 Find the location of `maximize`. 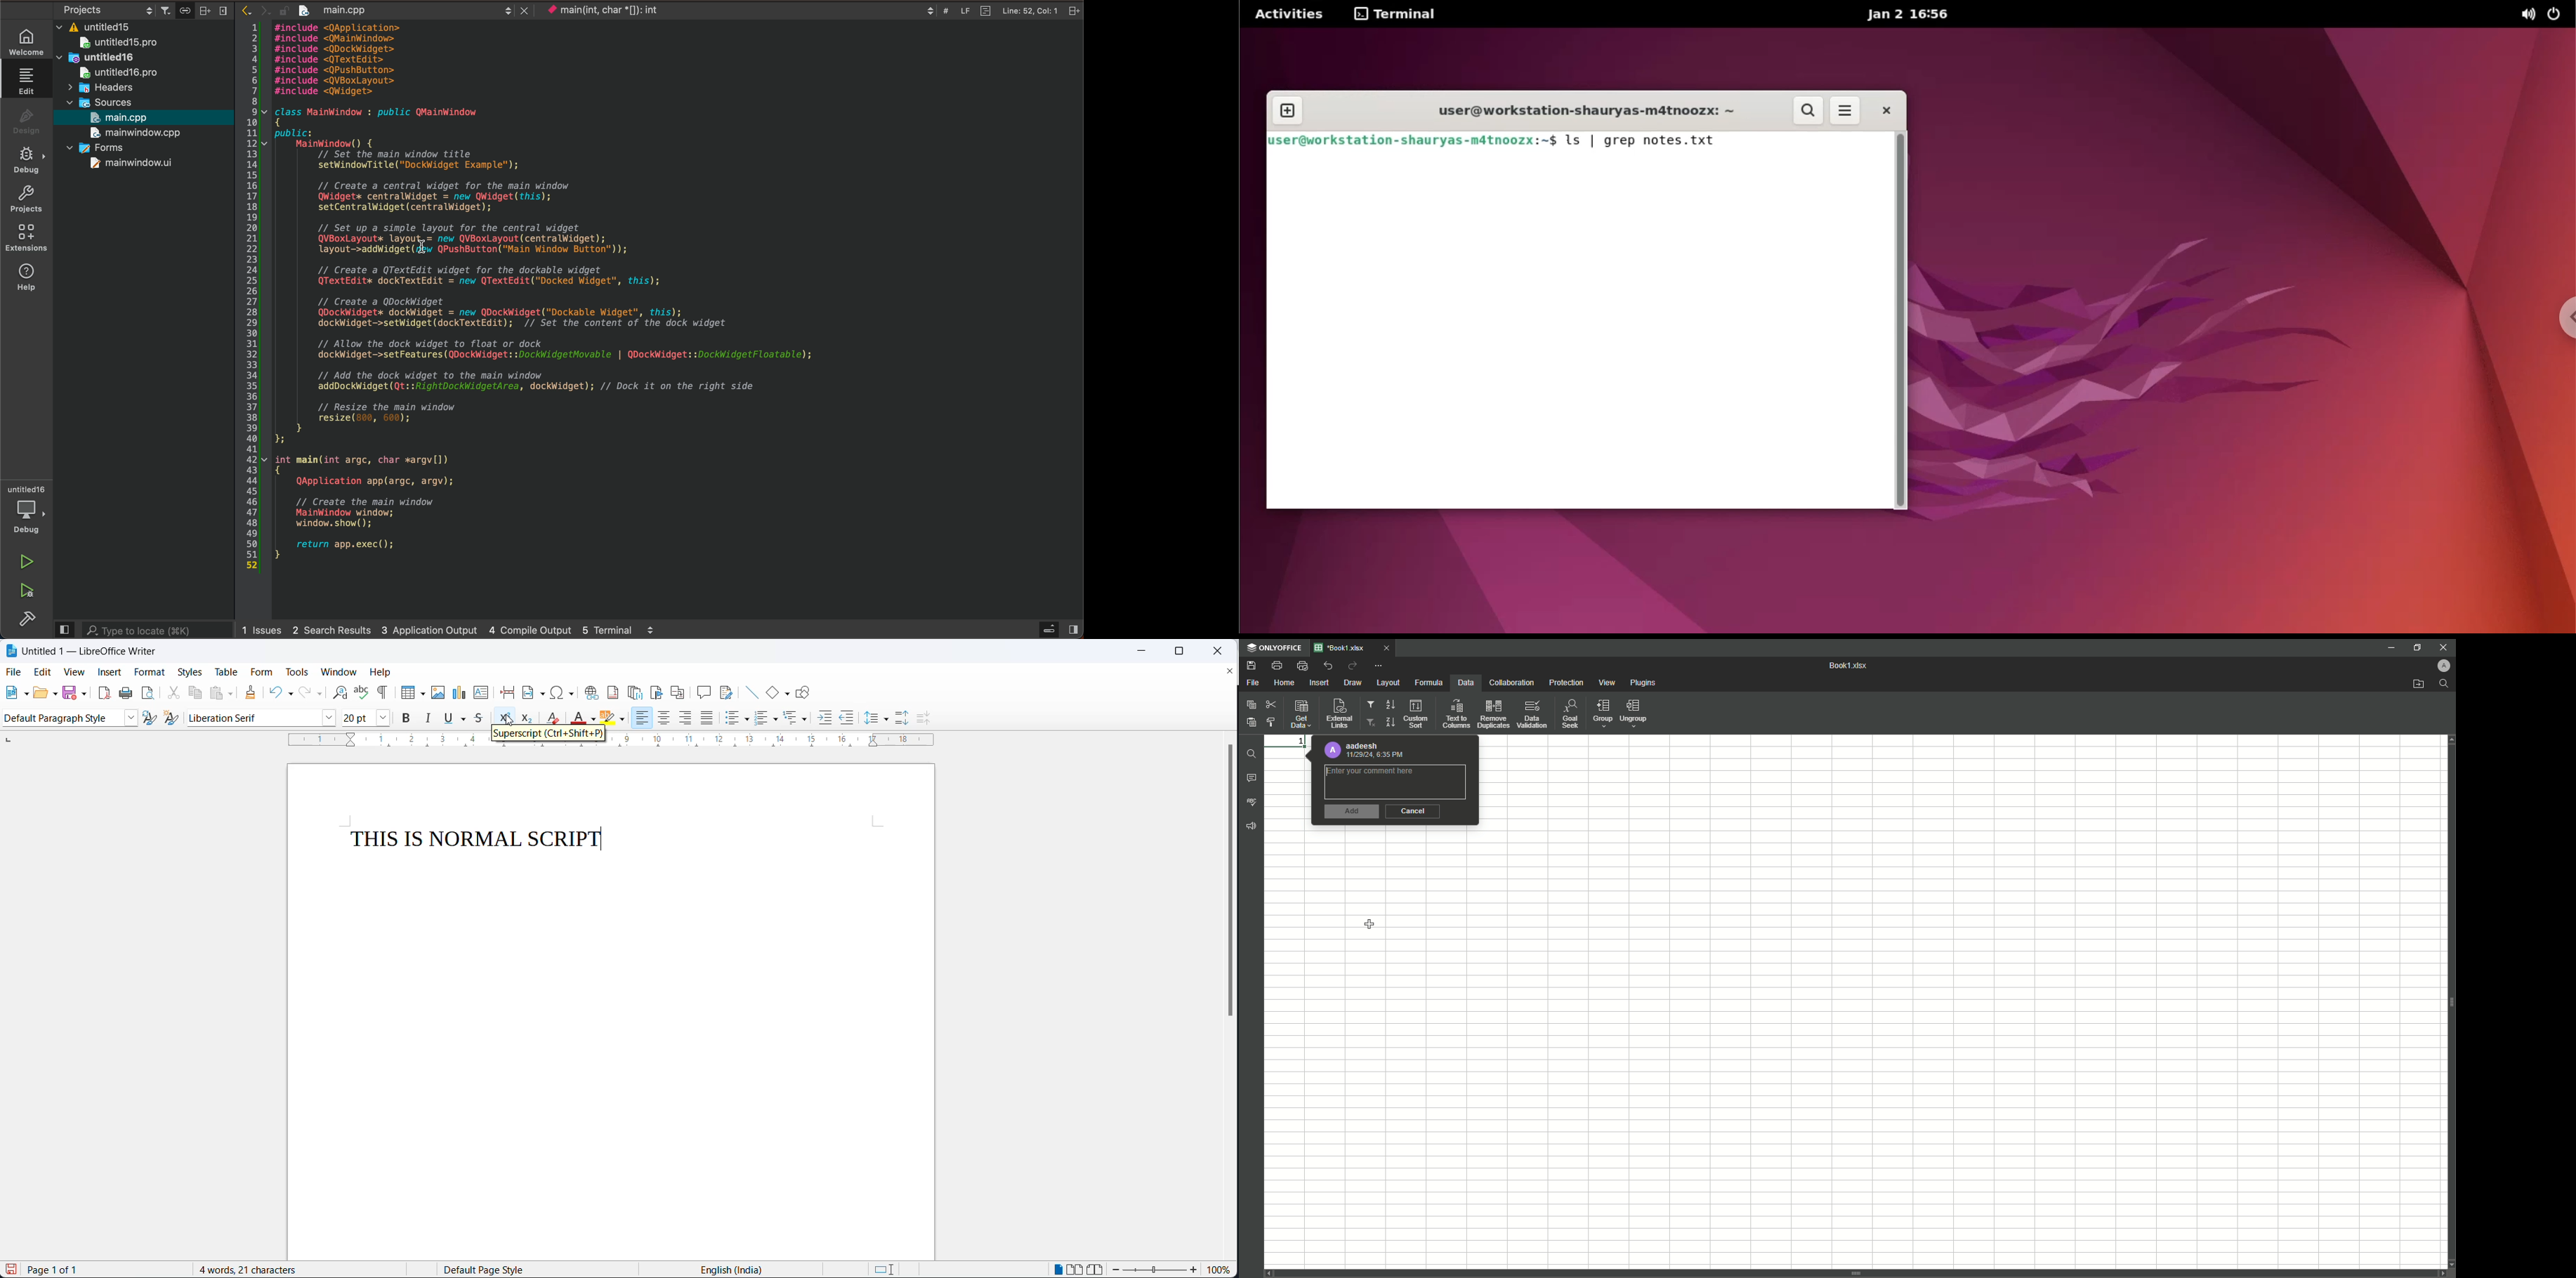

maximize is located at coordinates (1177, 652).